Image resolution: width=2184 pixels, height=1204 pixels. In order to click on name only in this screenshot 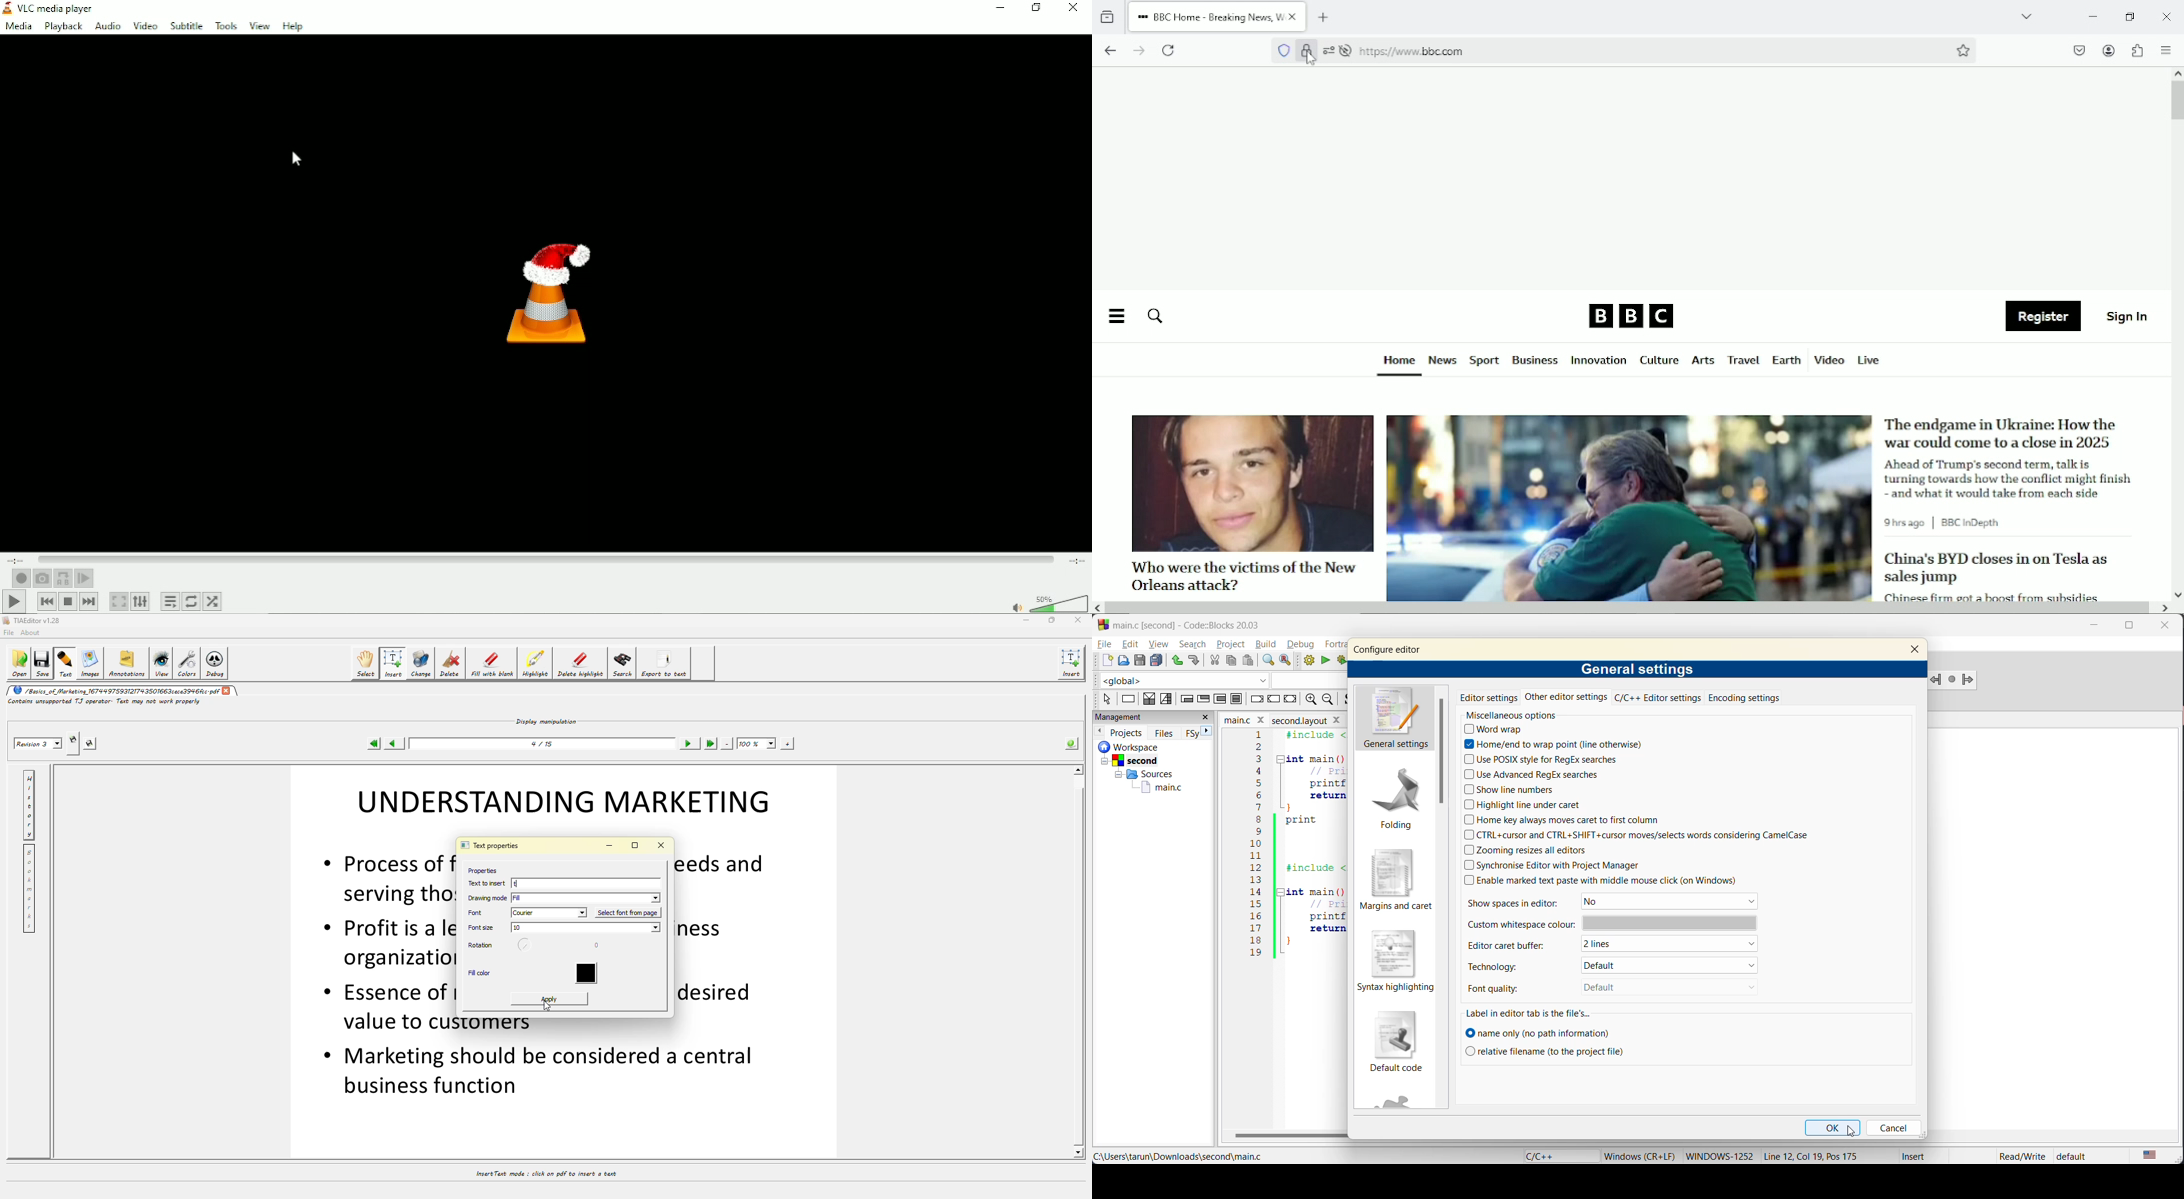, I will do `click(1539, 1033)`.